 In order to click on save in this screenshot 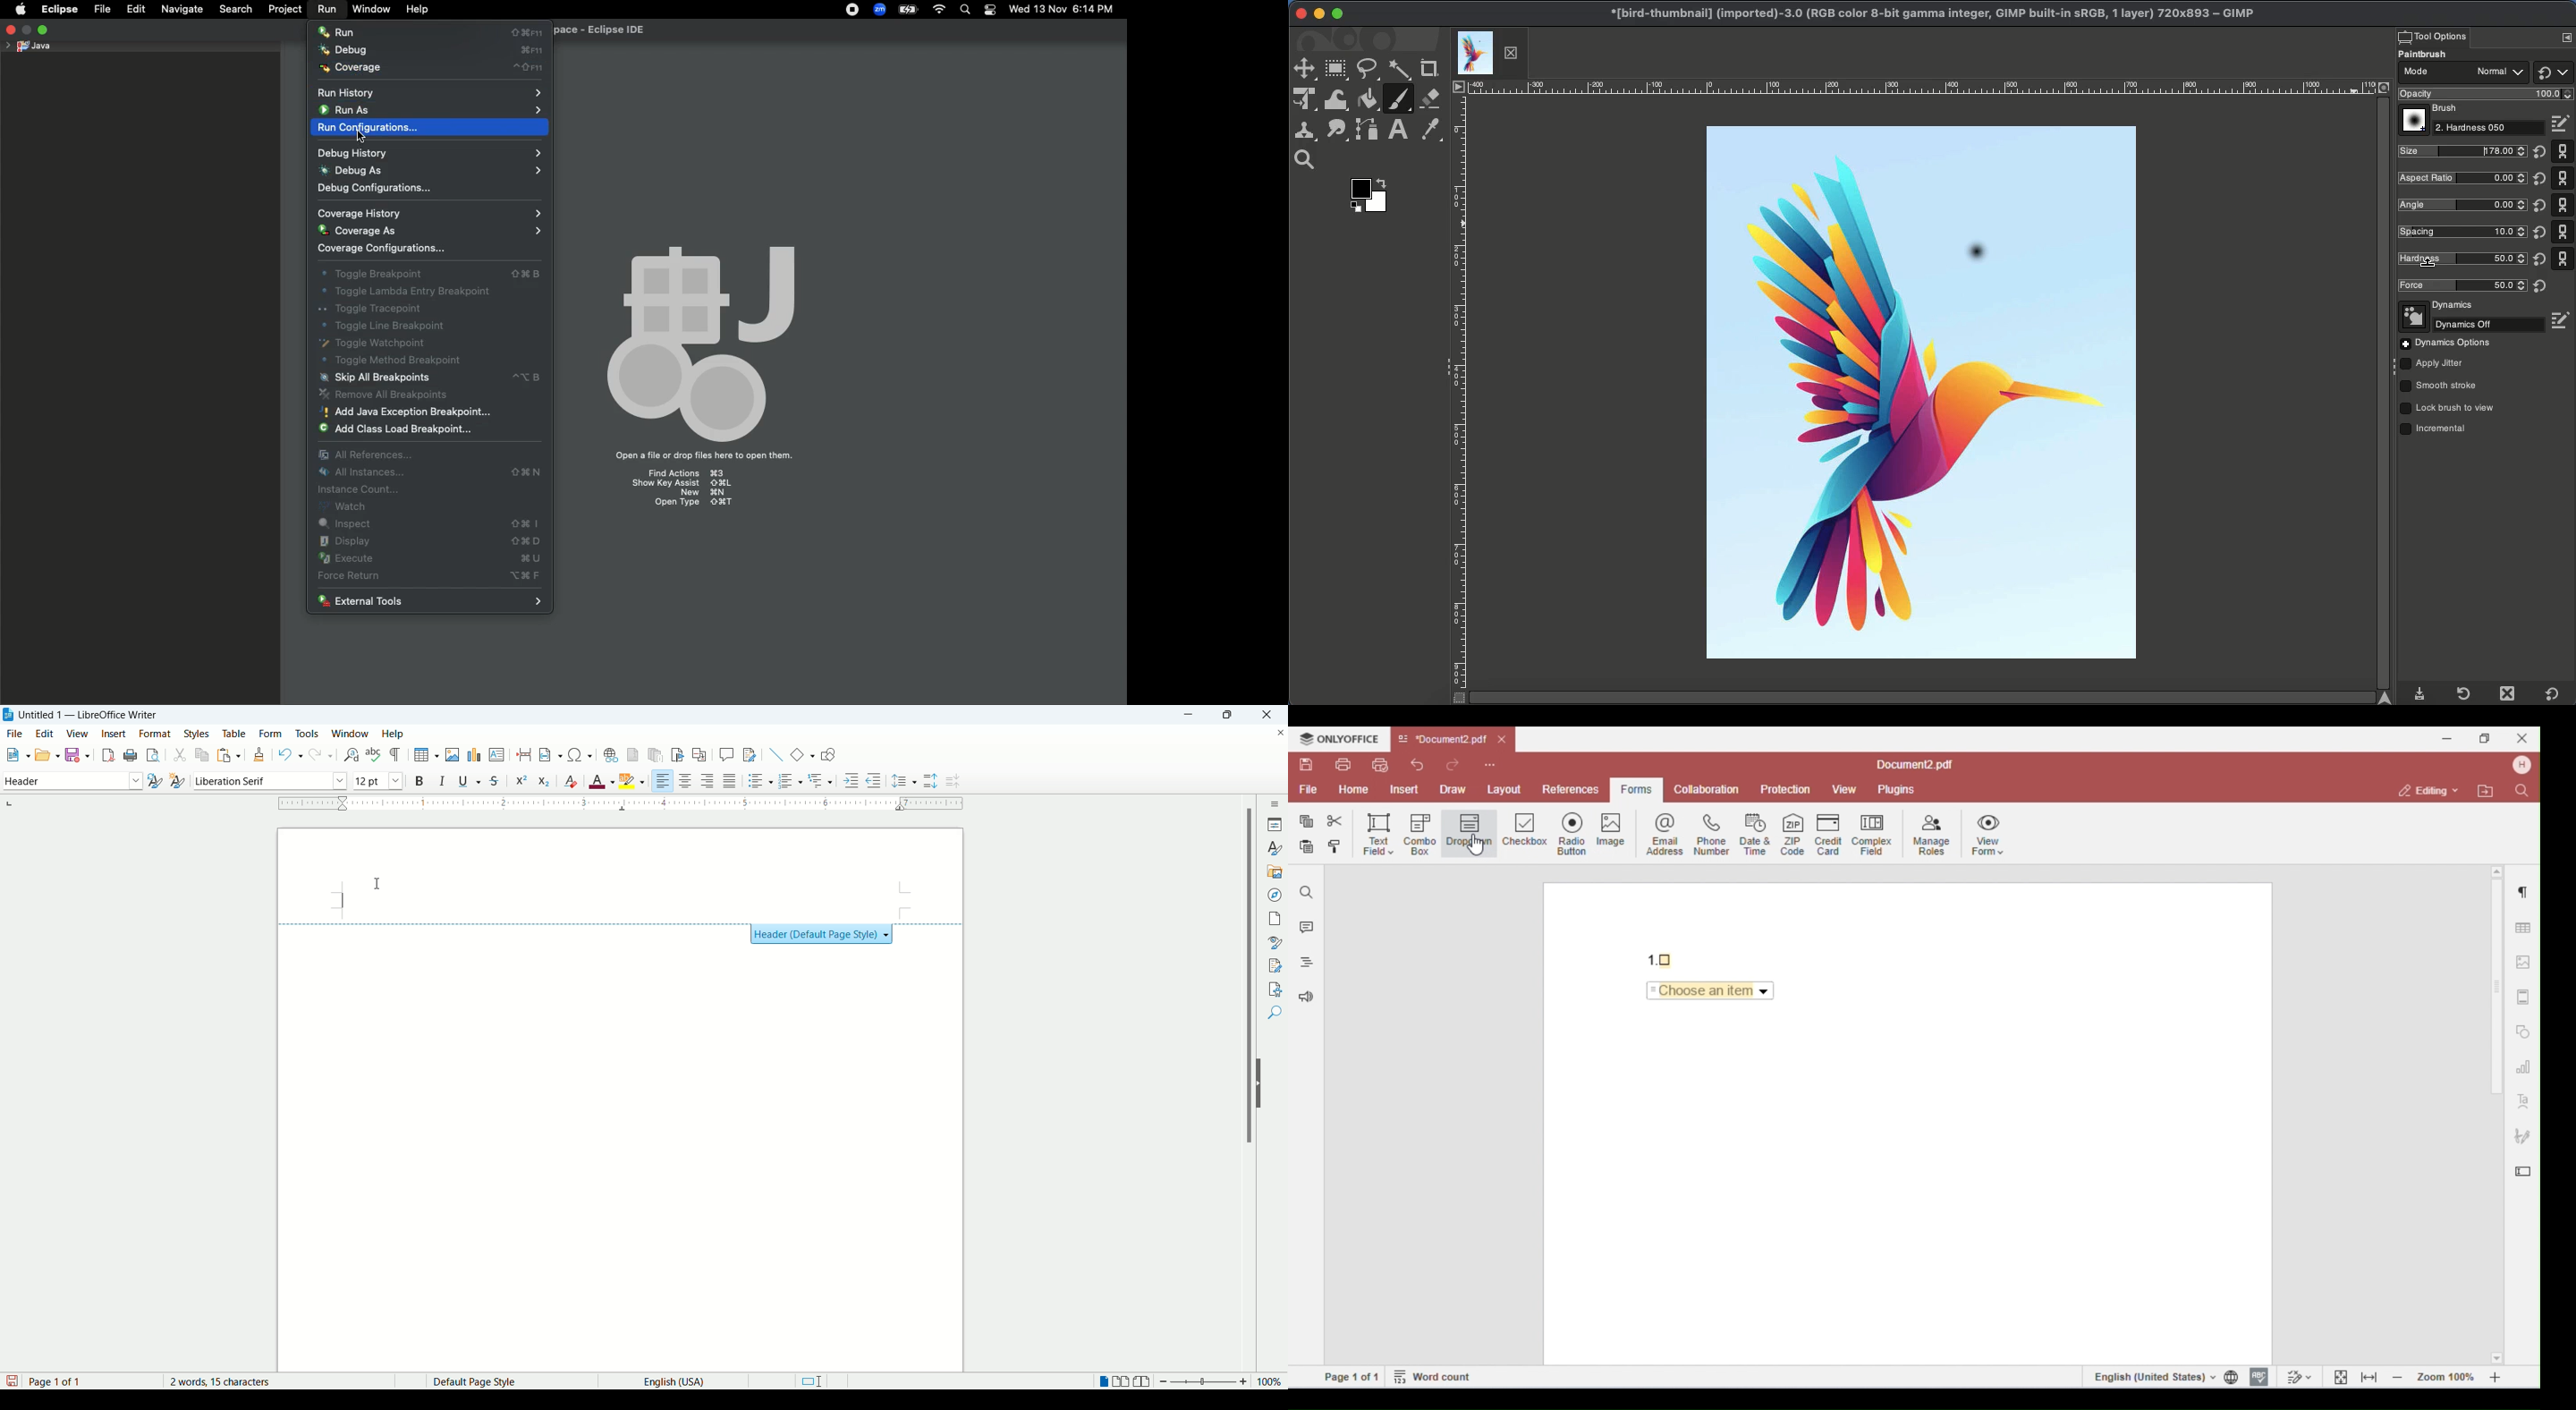, I will do `click(13, 1379)`.